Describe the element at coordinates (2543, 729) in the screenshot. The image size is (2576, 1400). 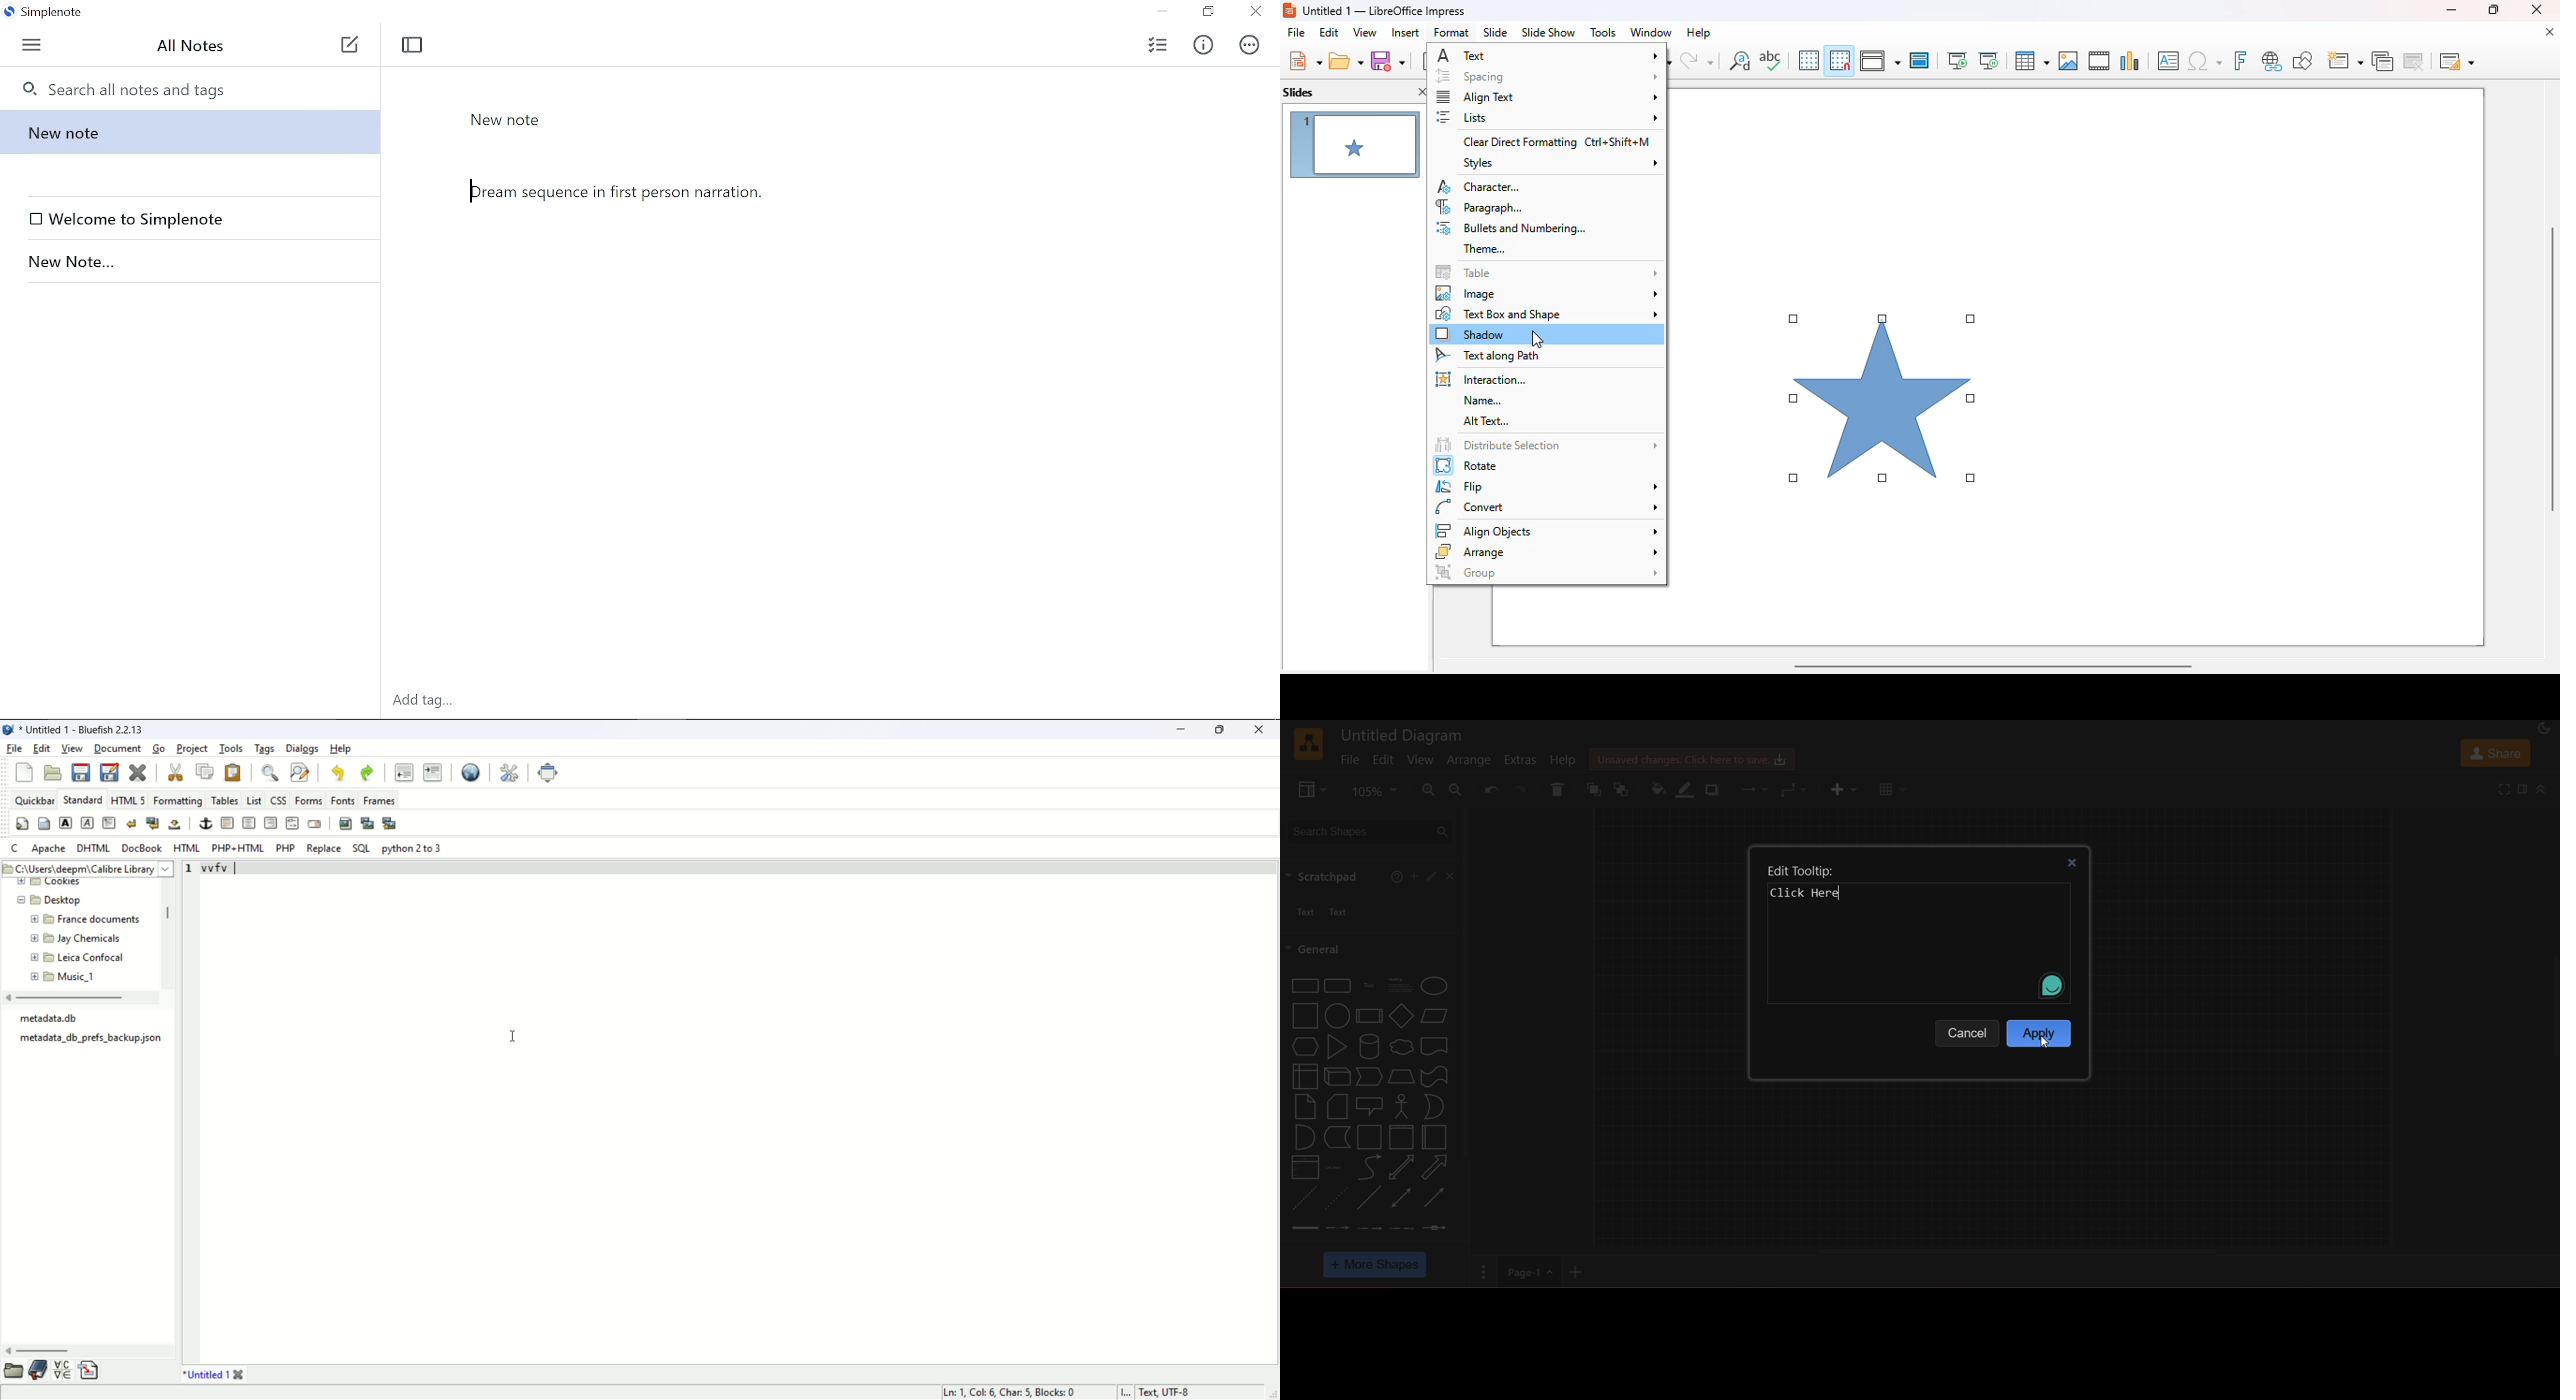
I see `appearance` at that location.